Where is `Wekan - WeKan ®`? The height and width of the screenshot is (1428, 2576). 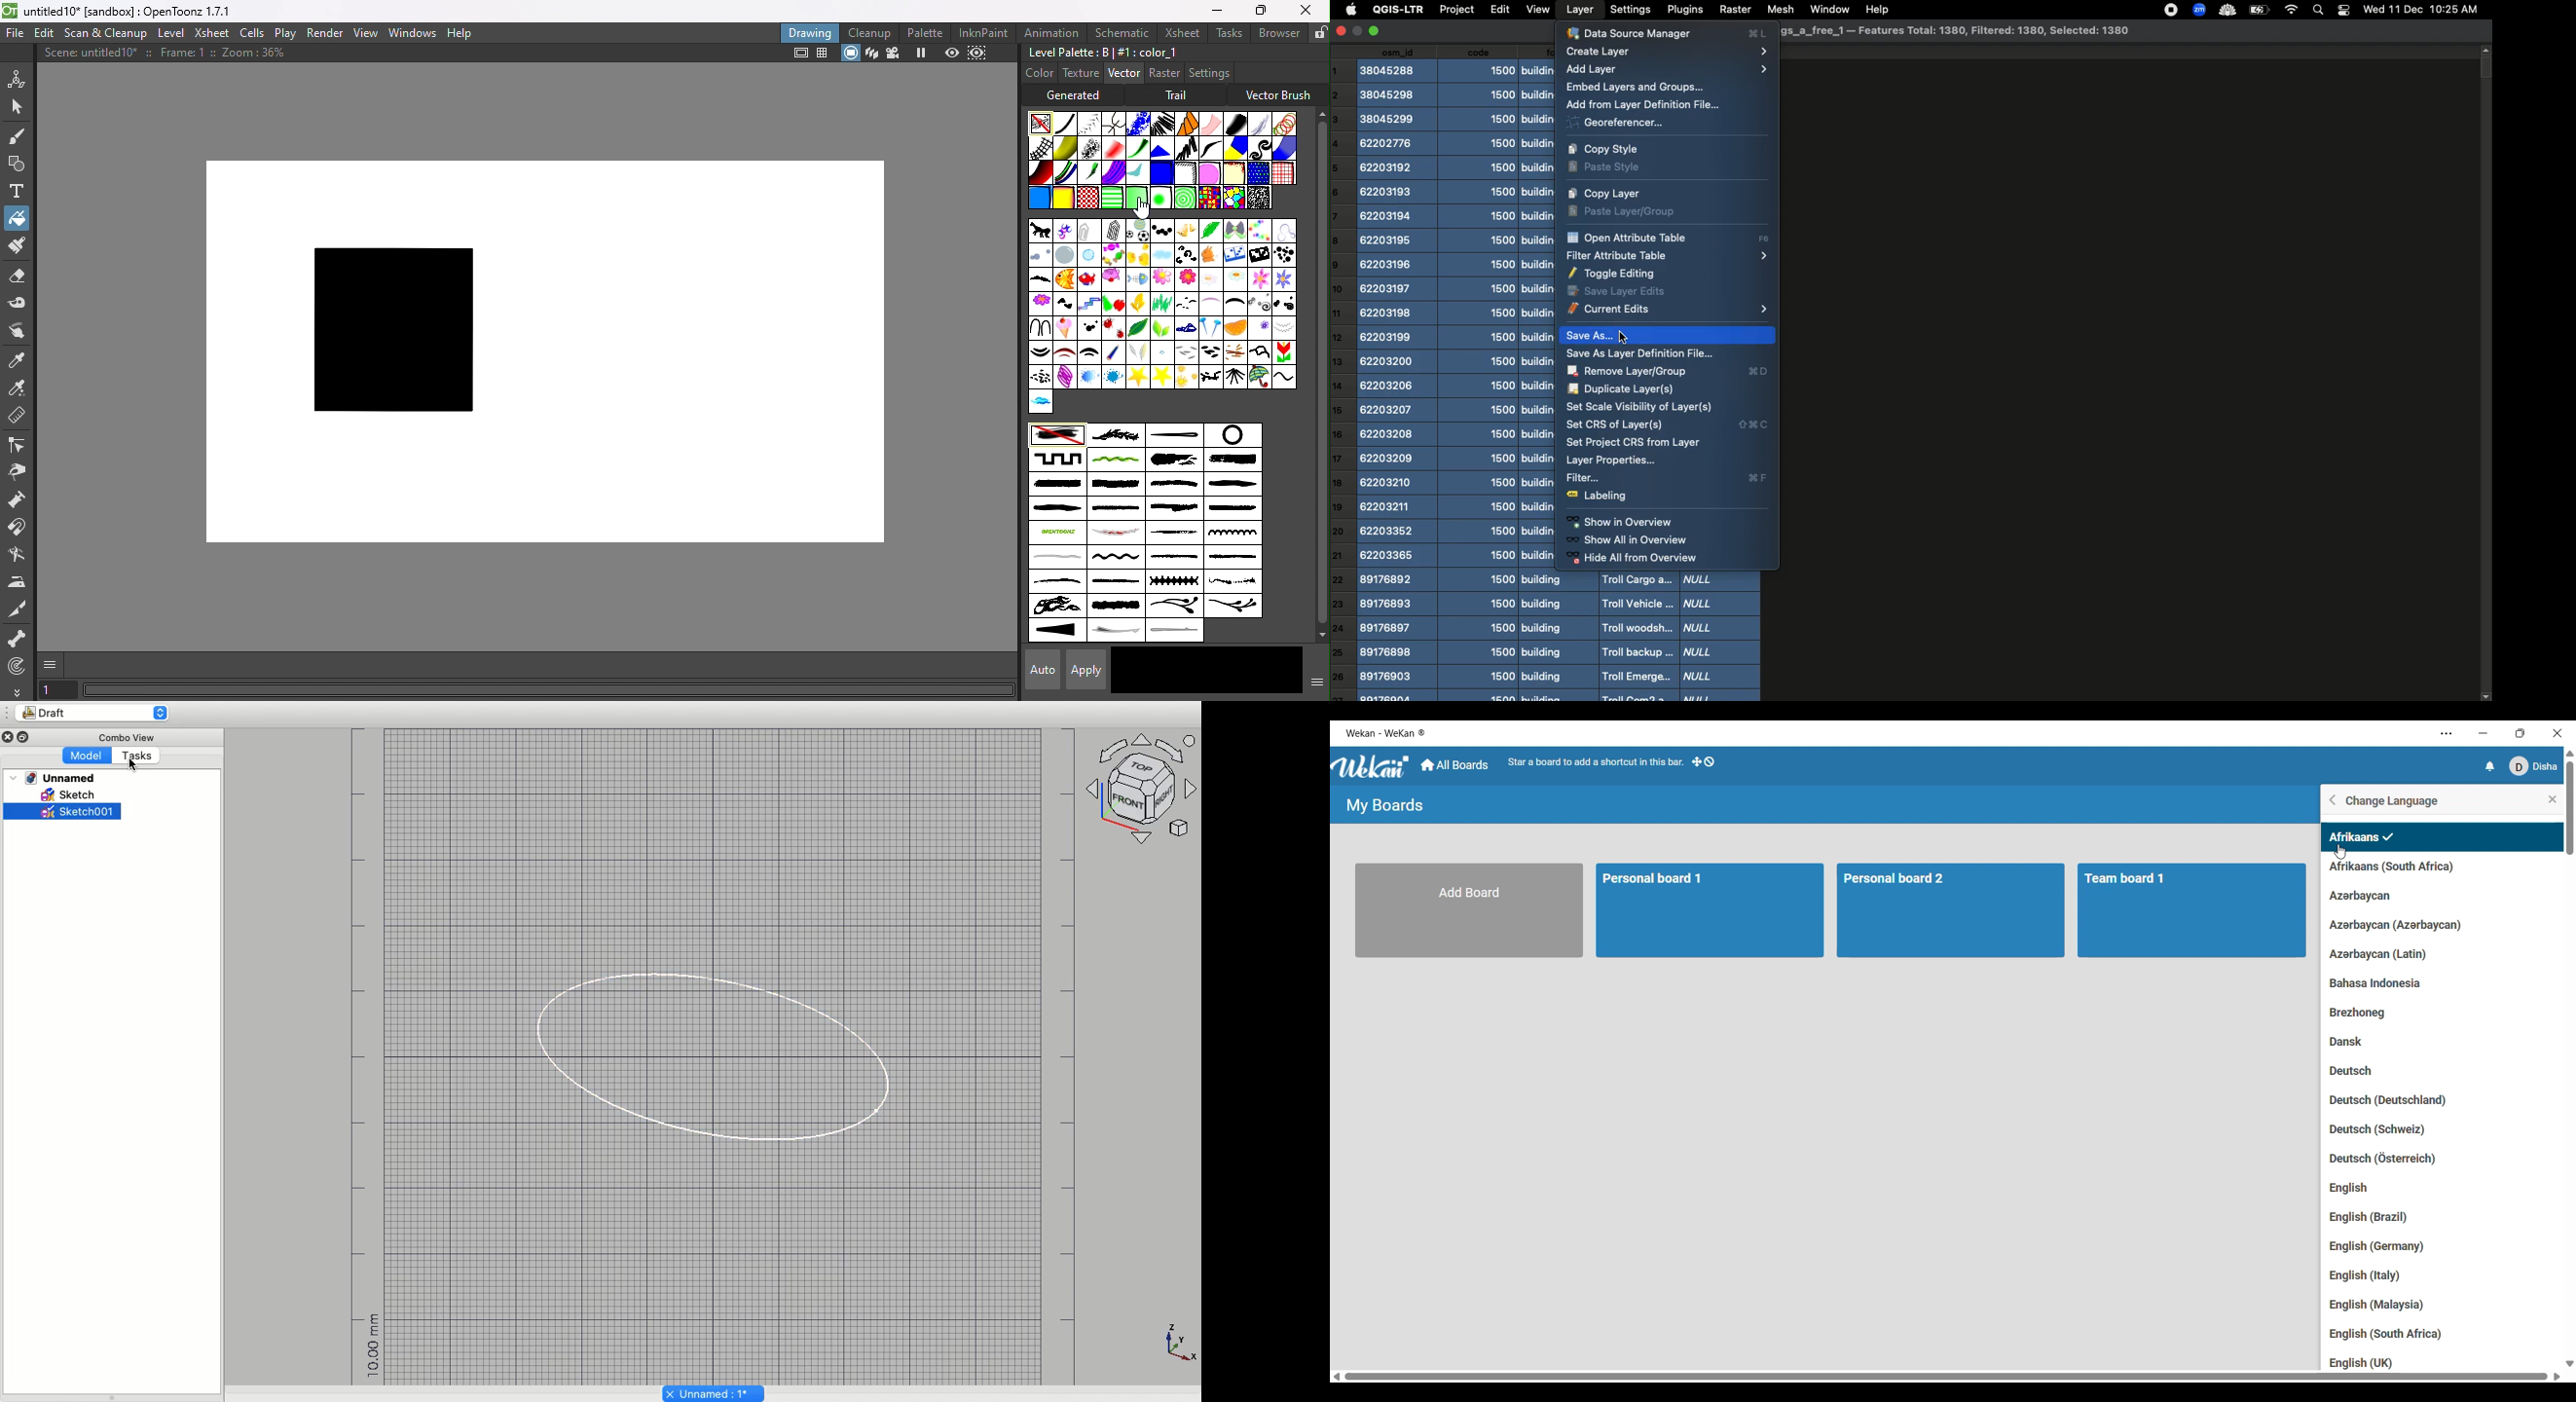
Wekan - WeKan ® is located at coordinates (1388, 733).